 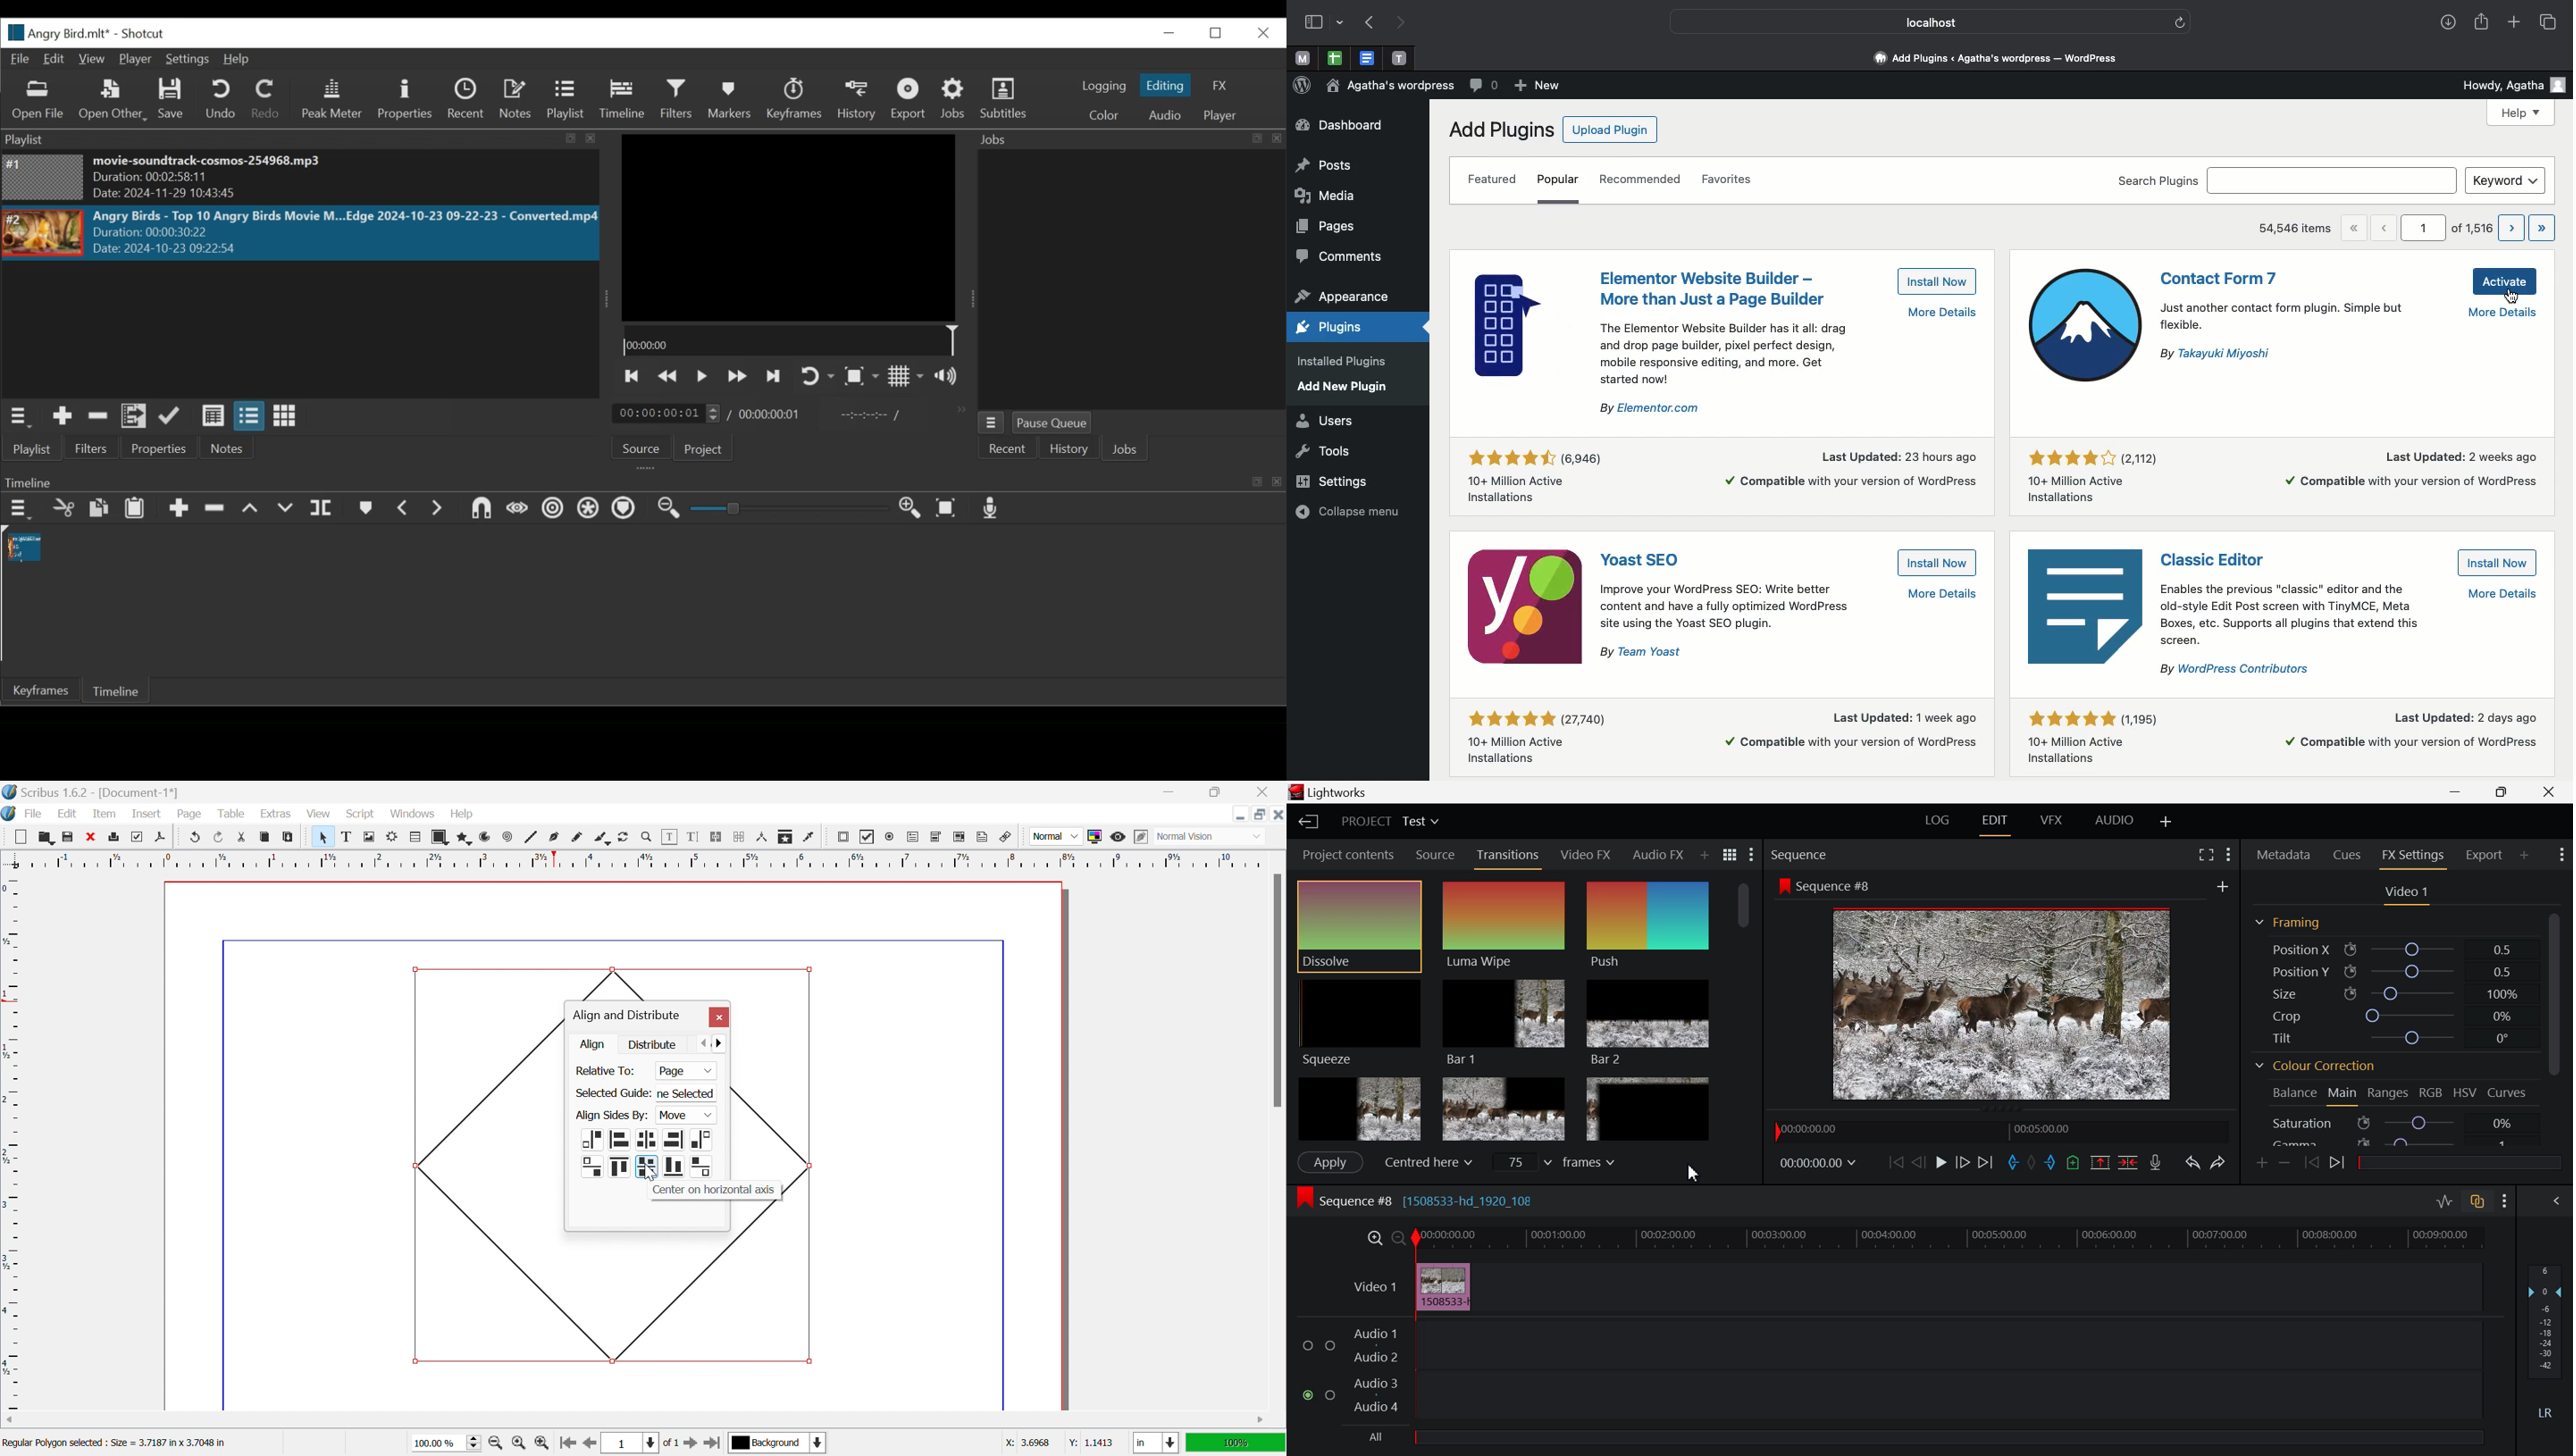 I want to click on Item, so click(x=105, y=813).